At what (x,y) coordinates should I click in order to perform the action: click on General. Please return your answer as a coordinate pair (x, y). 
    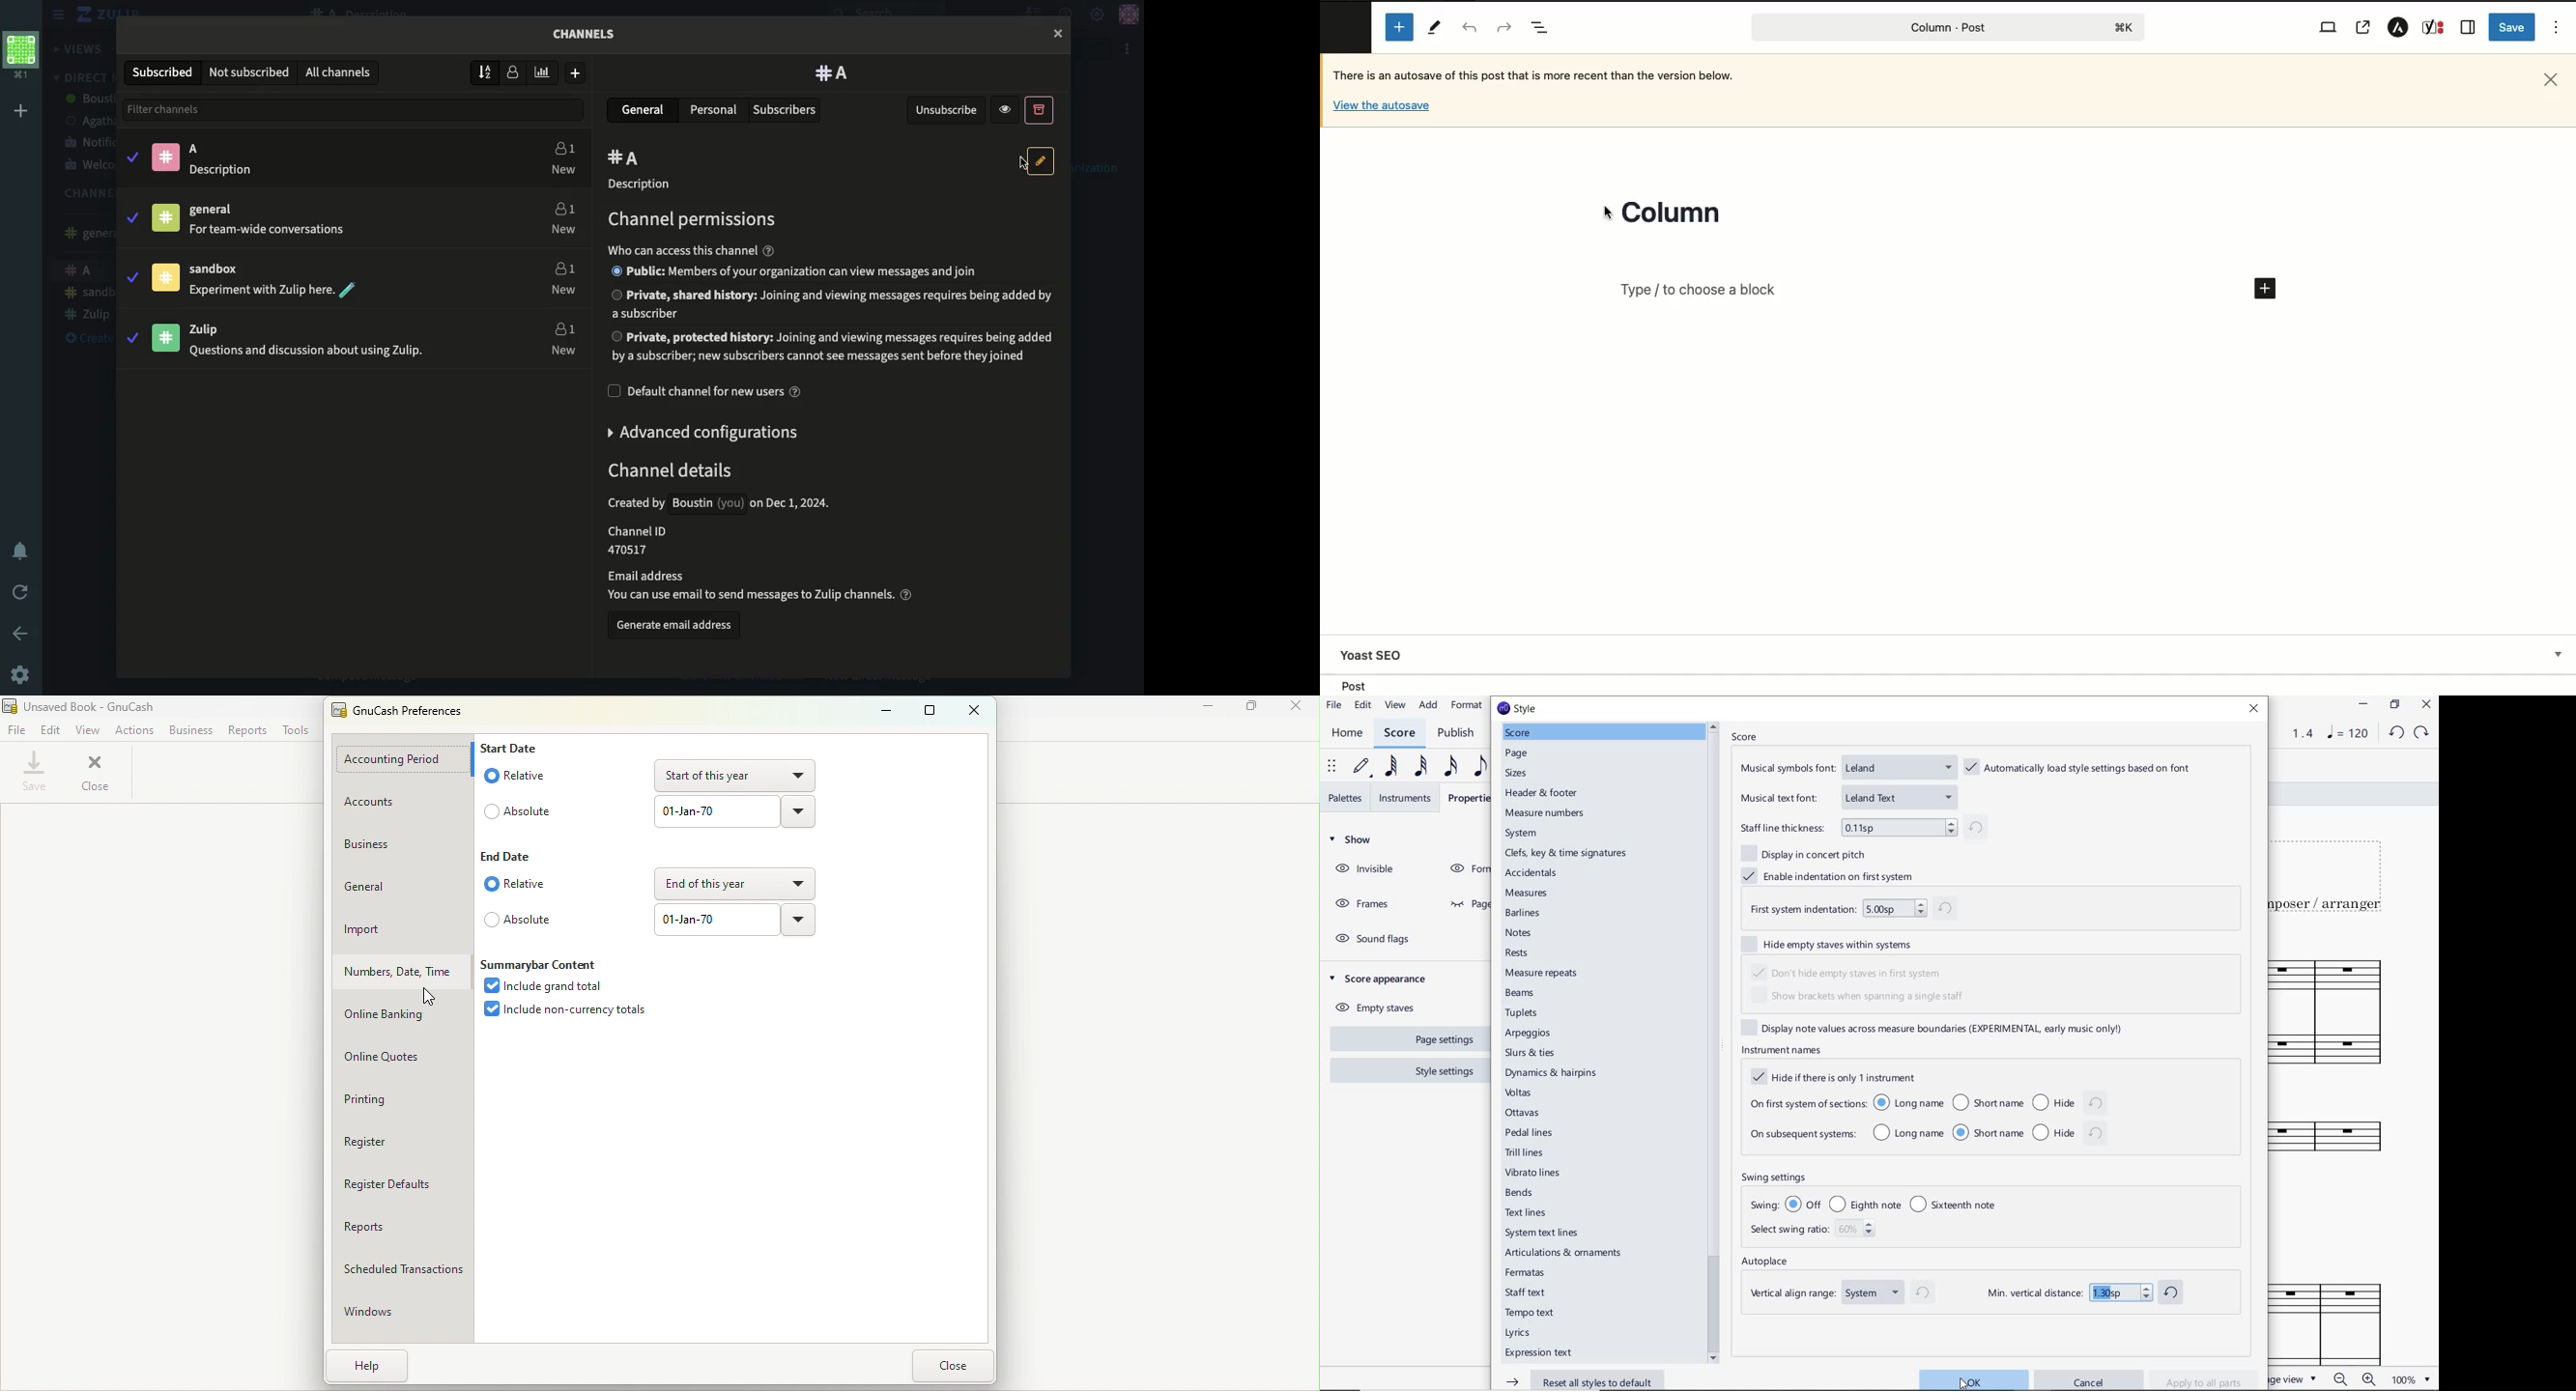
    Looking at the image, I should click on (252, 223).